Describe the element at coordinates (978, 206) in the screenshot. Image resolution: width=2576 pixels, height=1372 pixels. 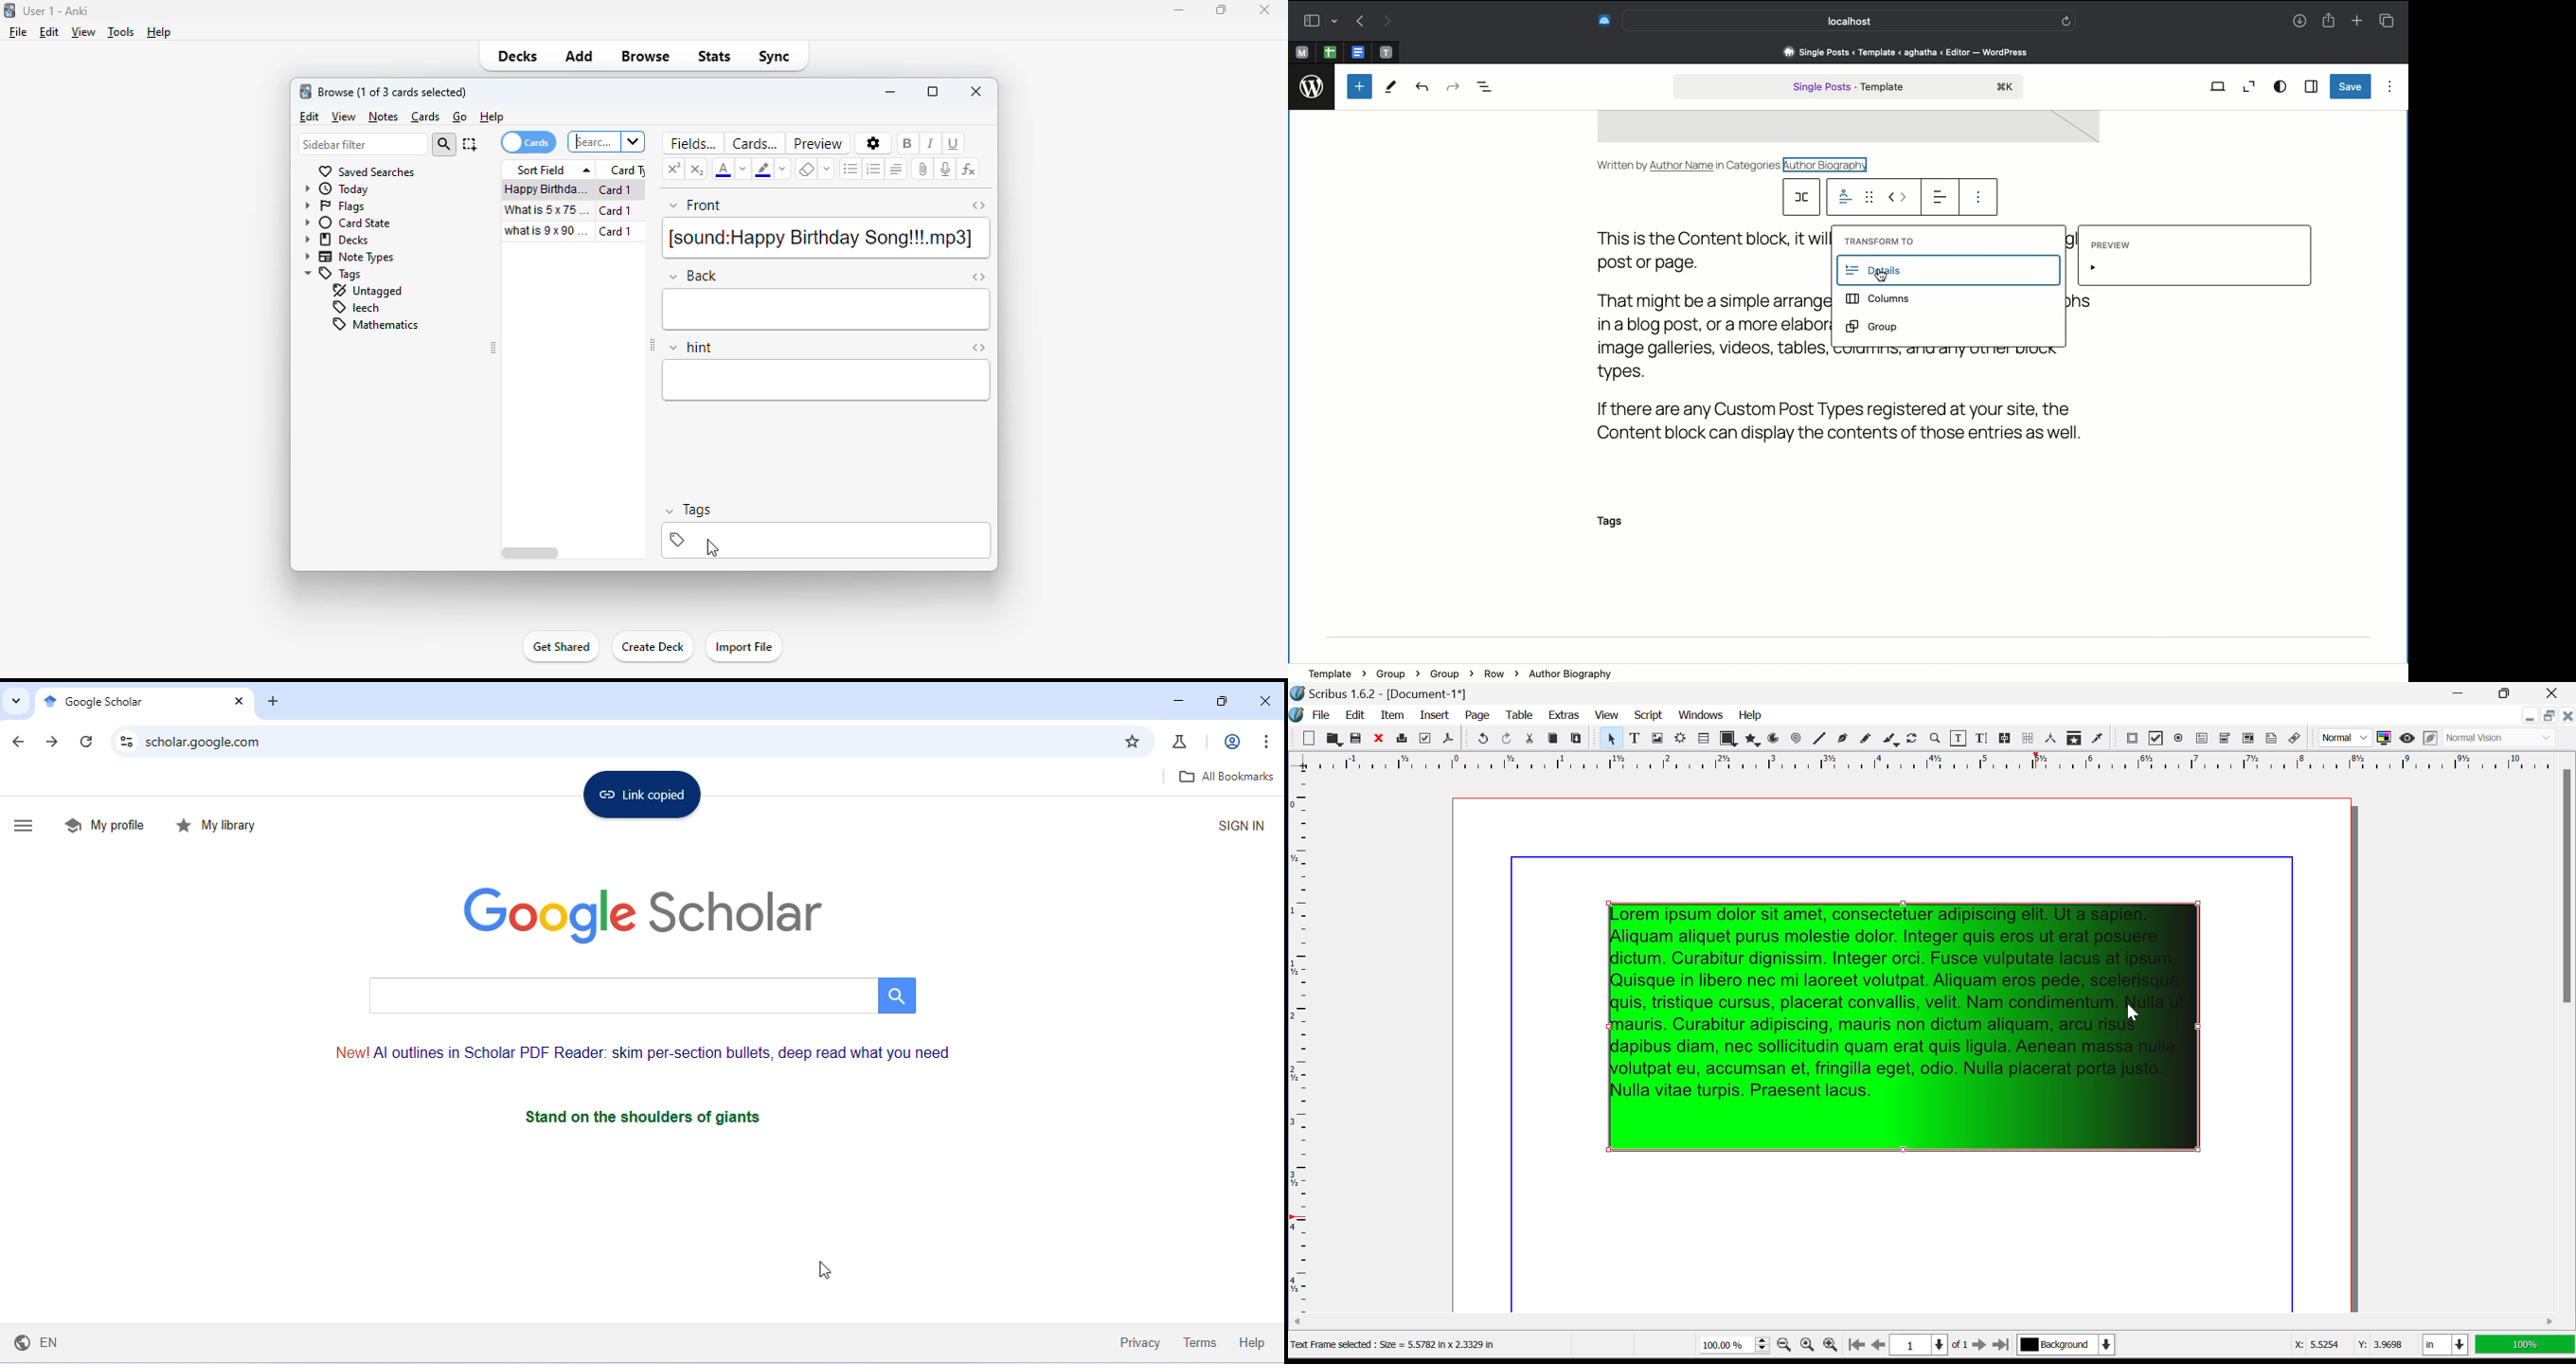
I see `toggle HTML editor` at that location.